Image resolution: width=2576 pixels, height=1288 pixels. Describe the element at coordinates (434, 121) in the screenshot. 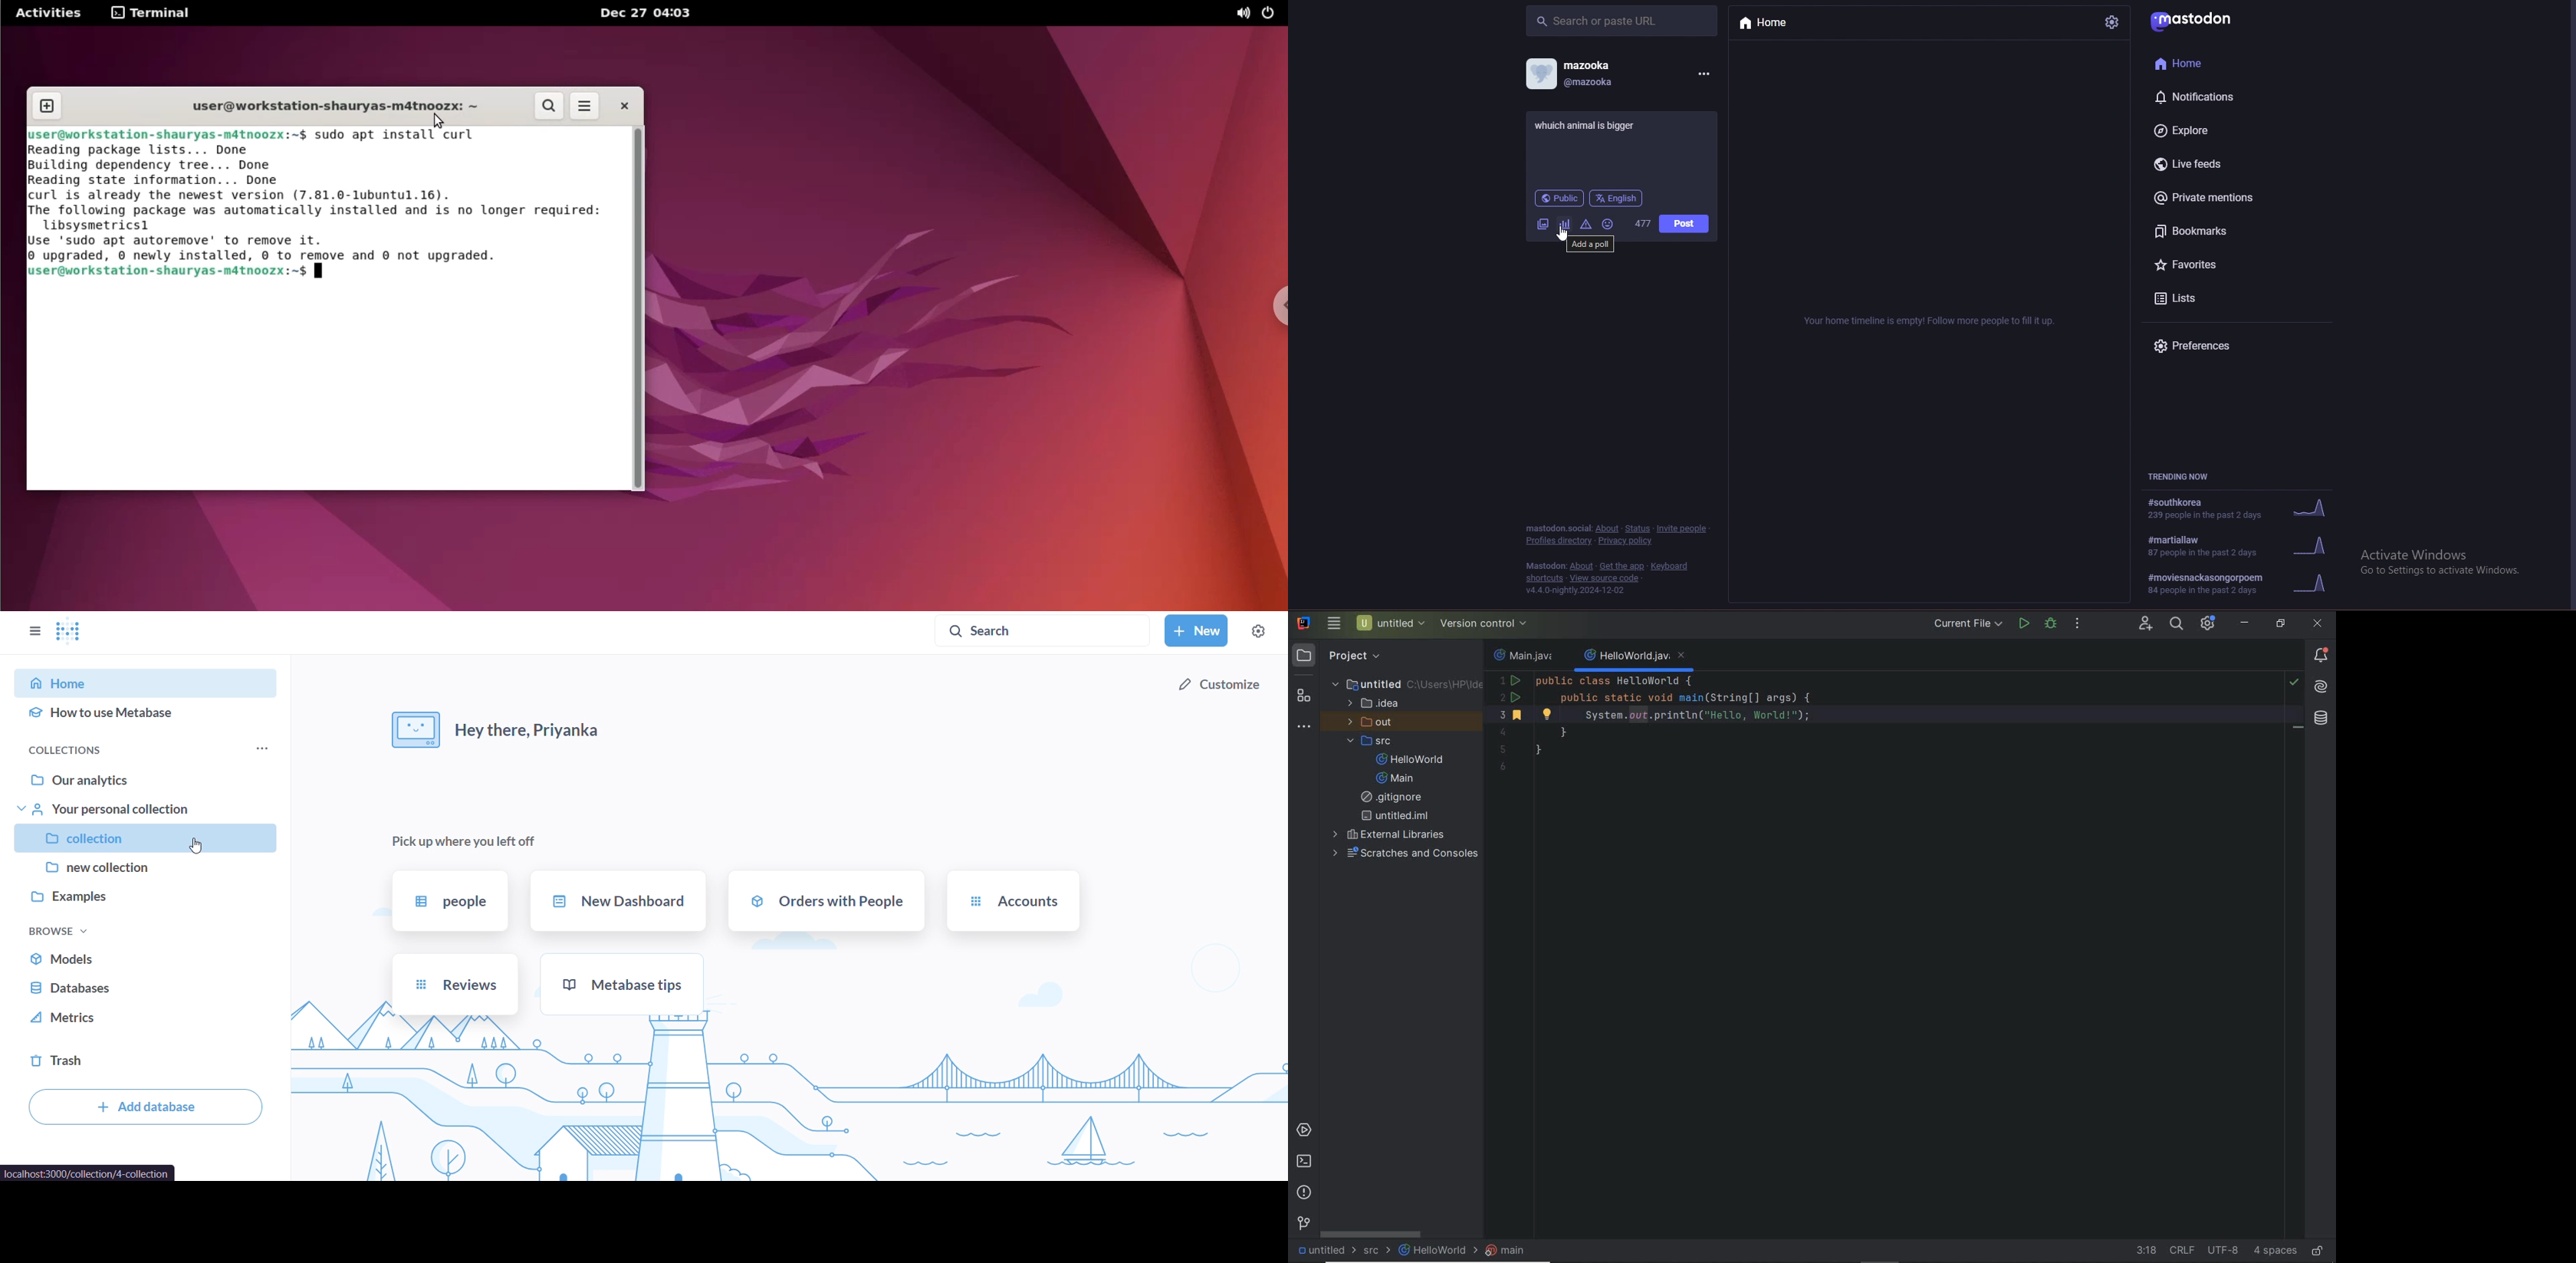

I see `cursor` at that location.